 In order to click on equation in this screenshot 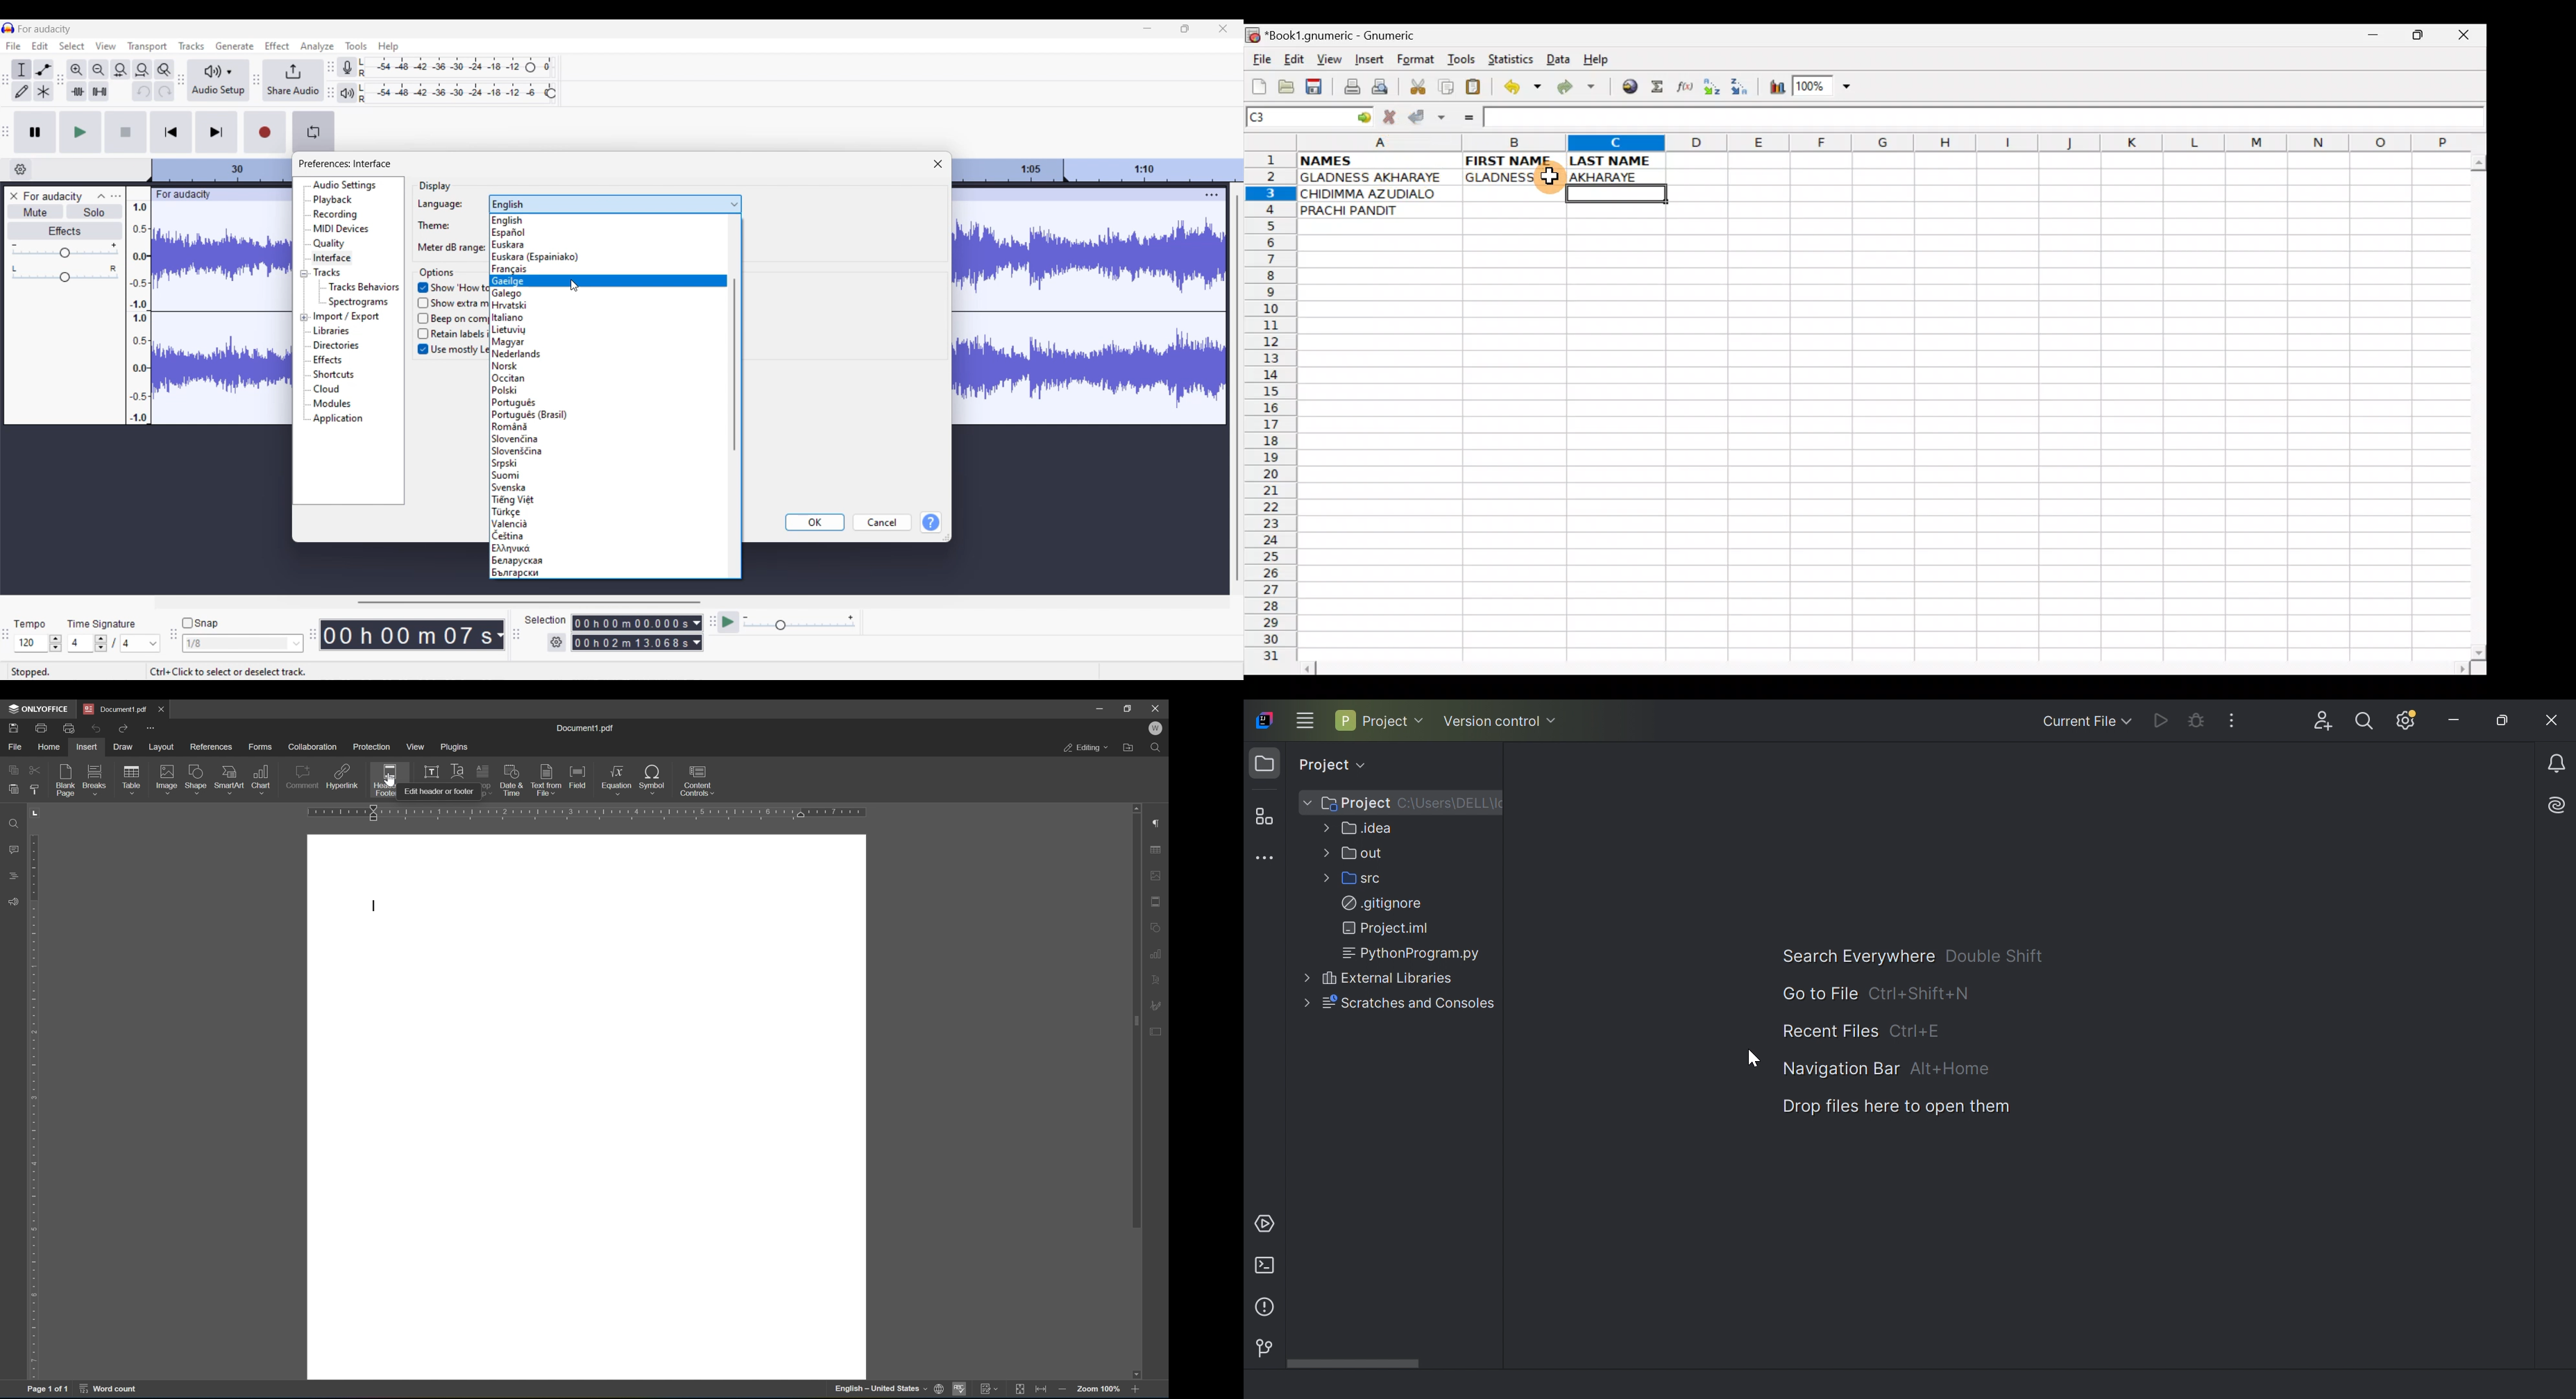, I will do `click(618, 779)`.